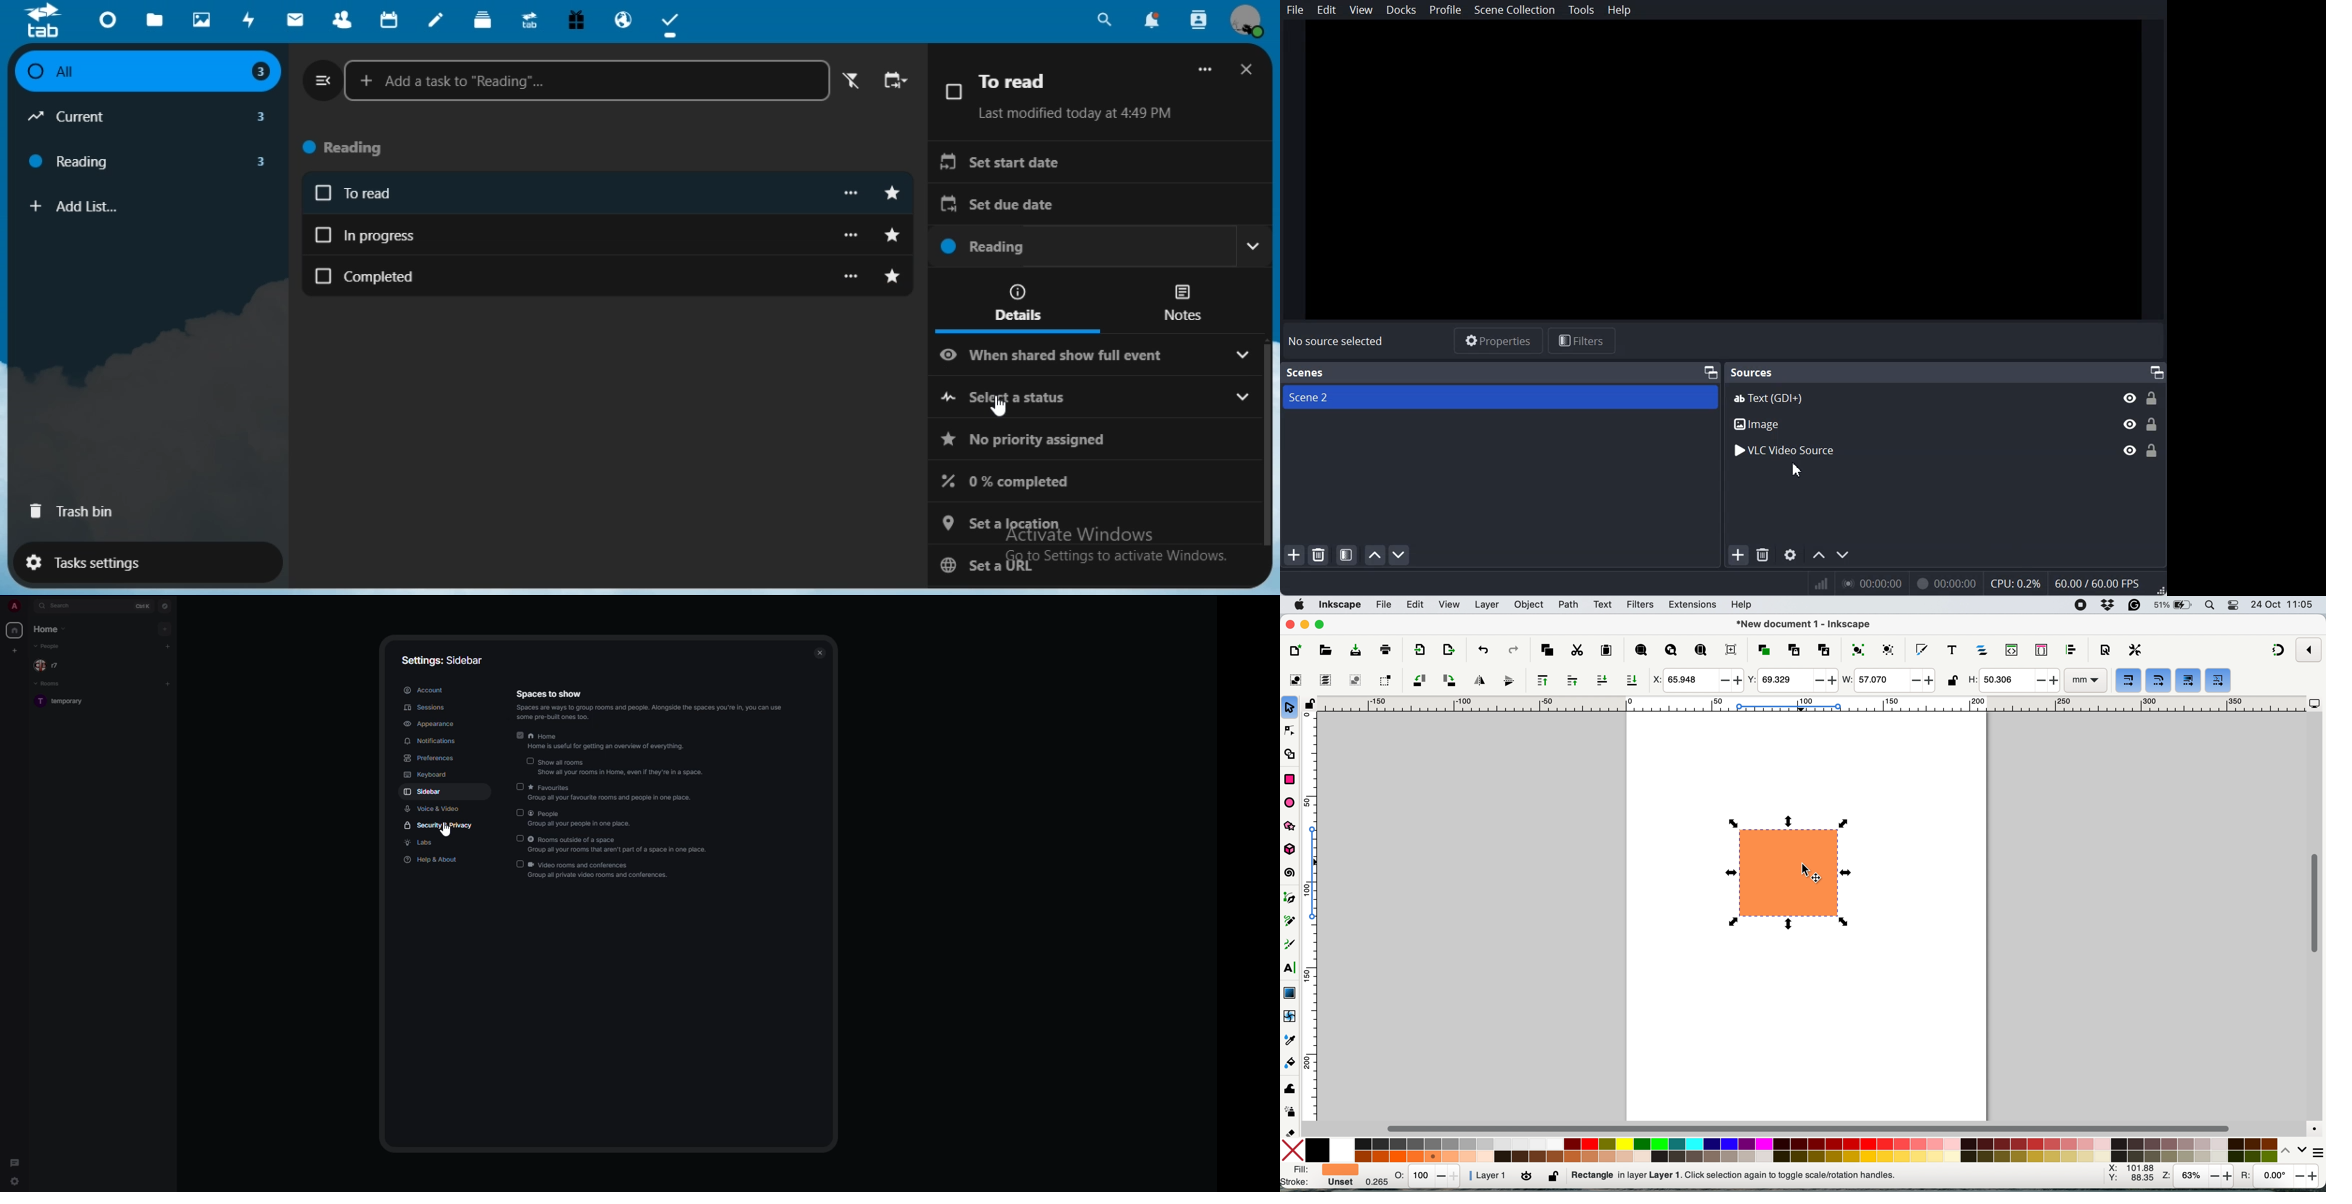  Describe the element at coordinates (1319, 1177) in the screenshot. I see `fill and stroke` at that location.